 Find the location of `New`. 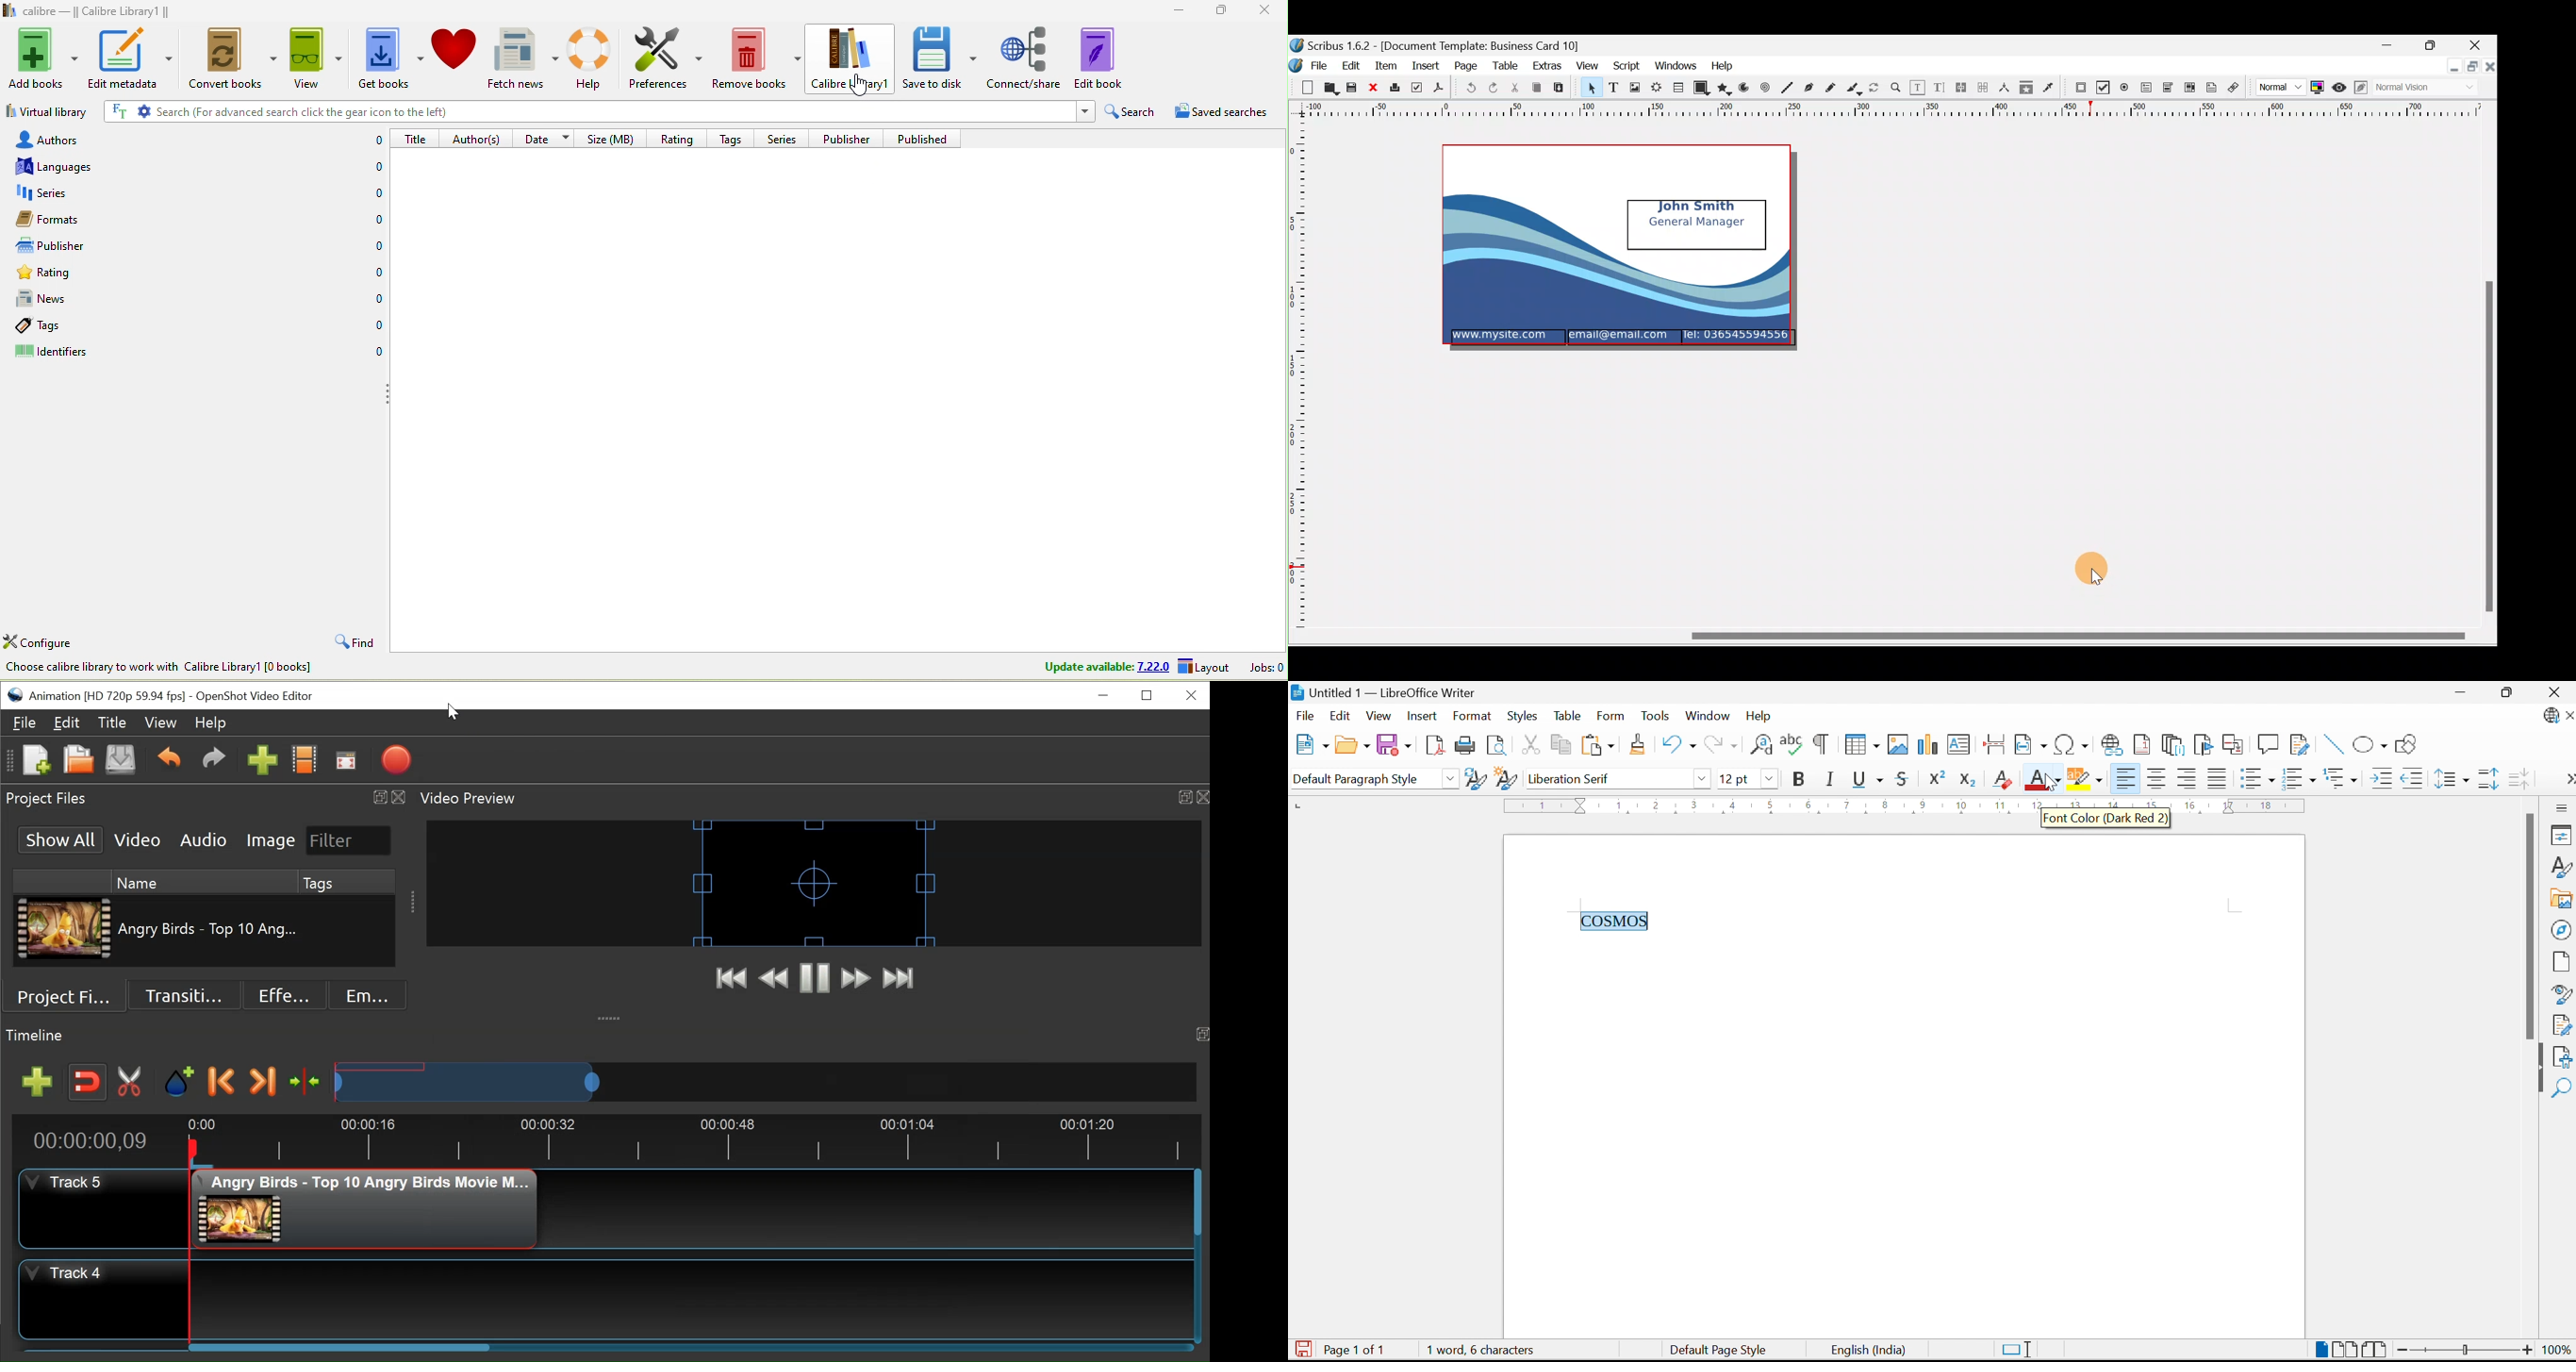

New is located at coordinates (1303, 88).